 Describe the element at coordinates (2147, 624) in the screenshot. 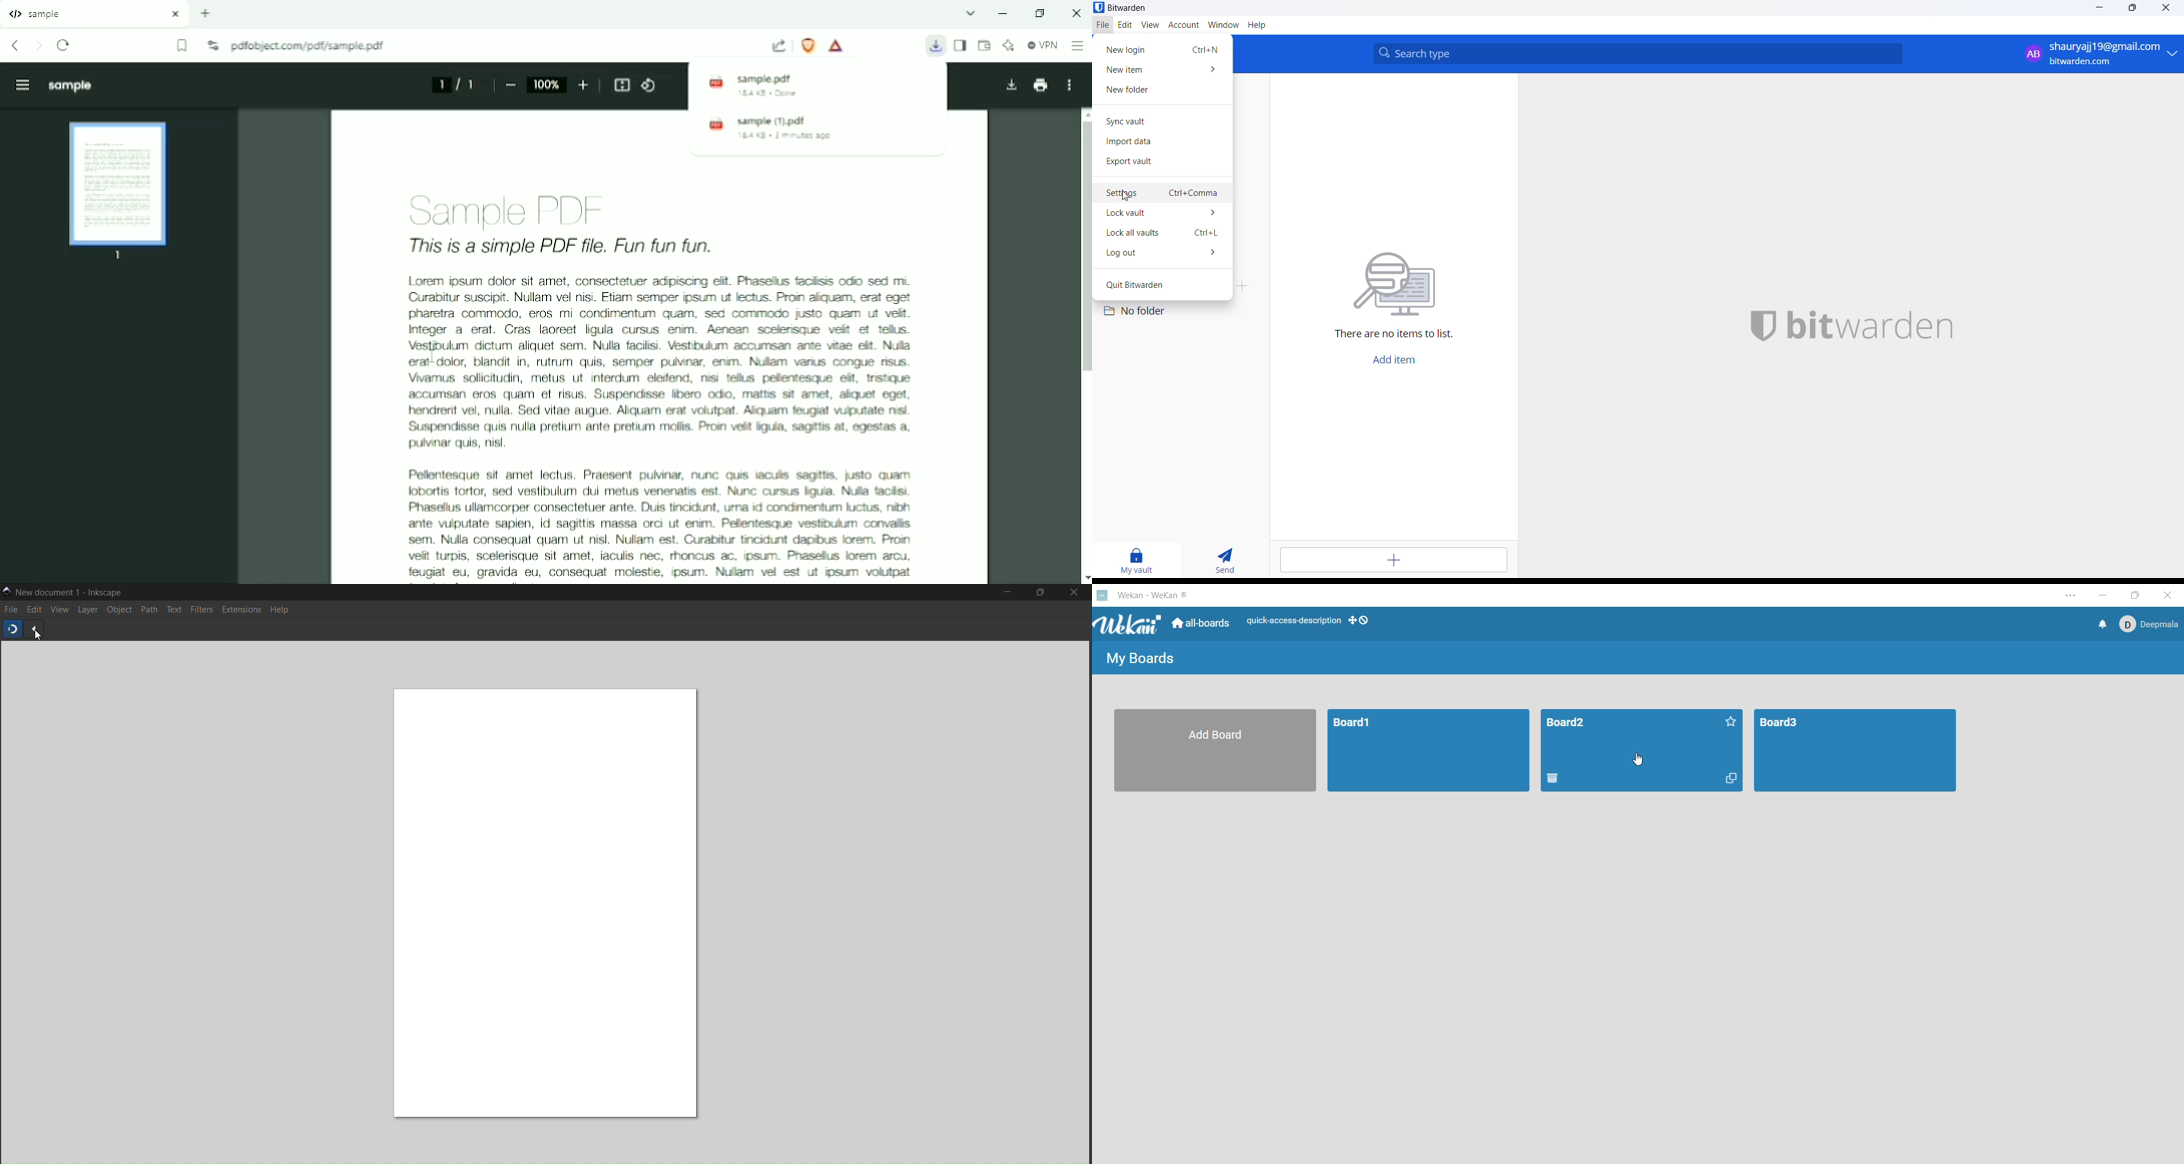

I see `account` at that location.